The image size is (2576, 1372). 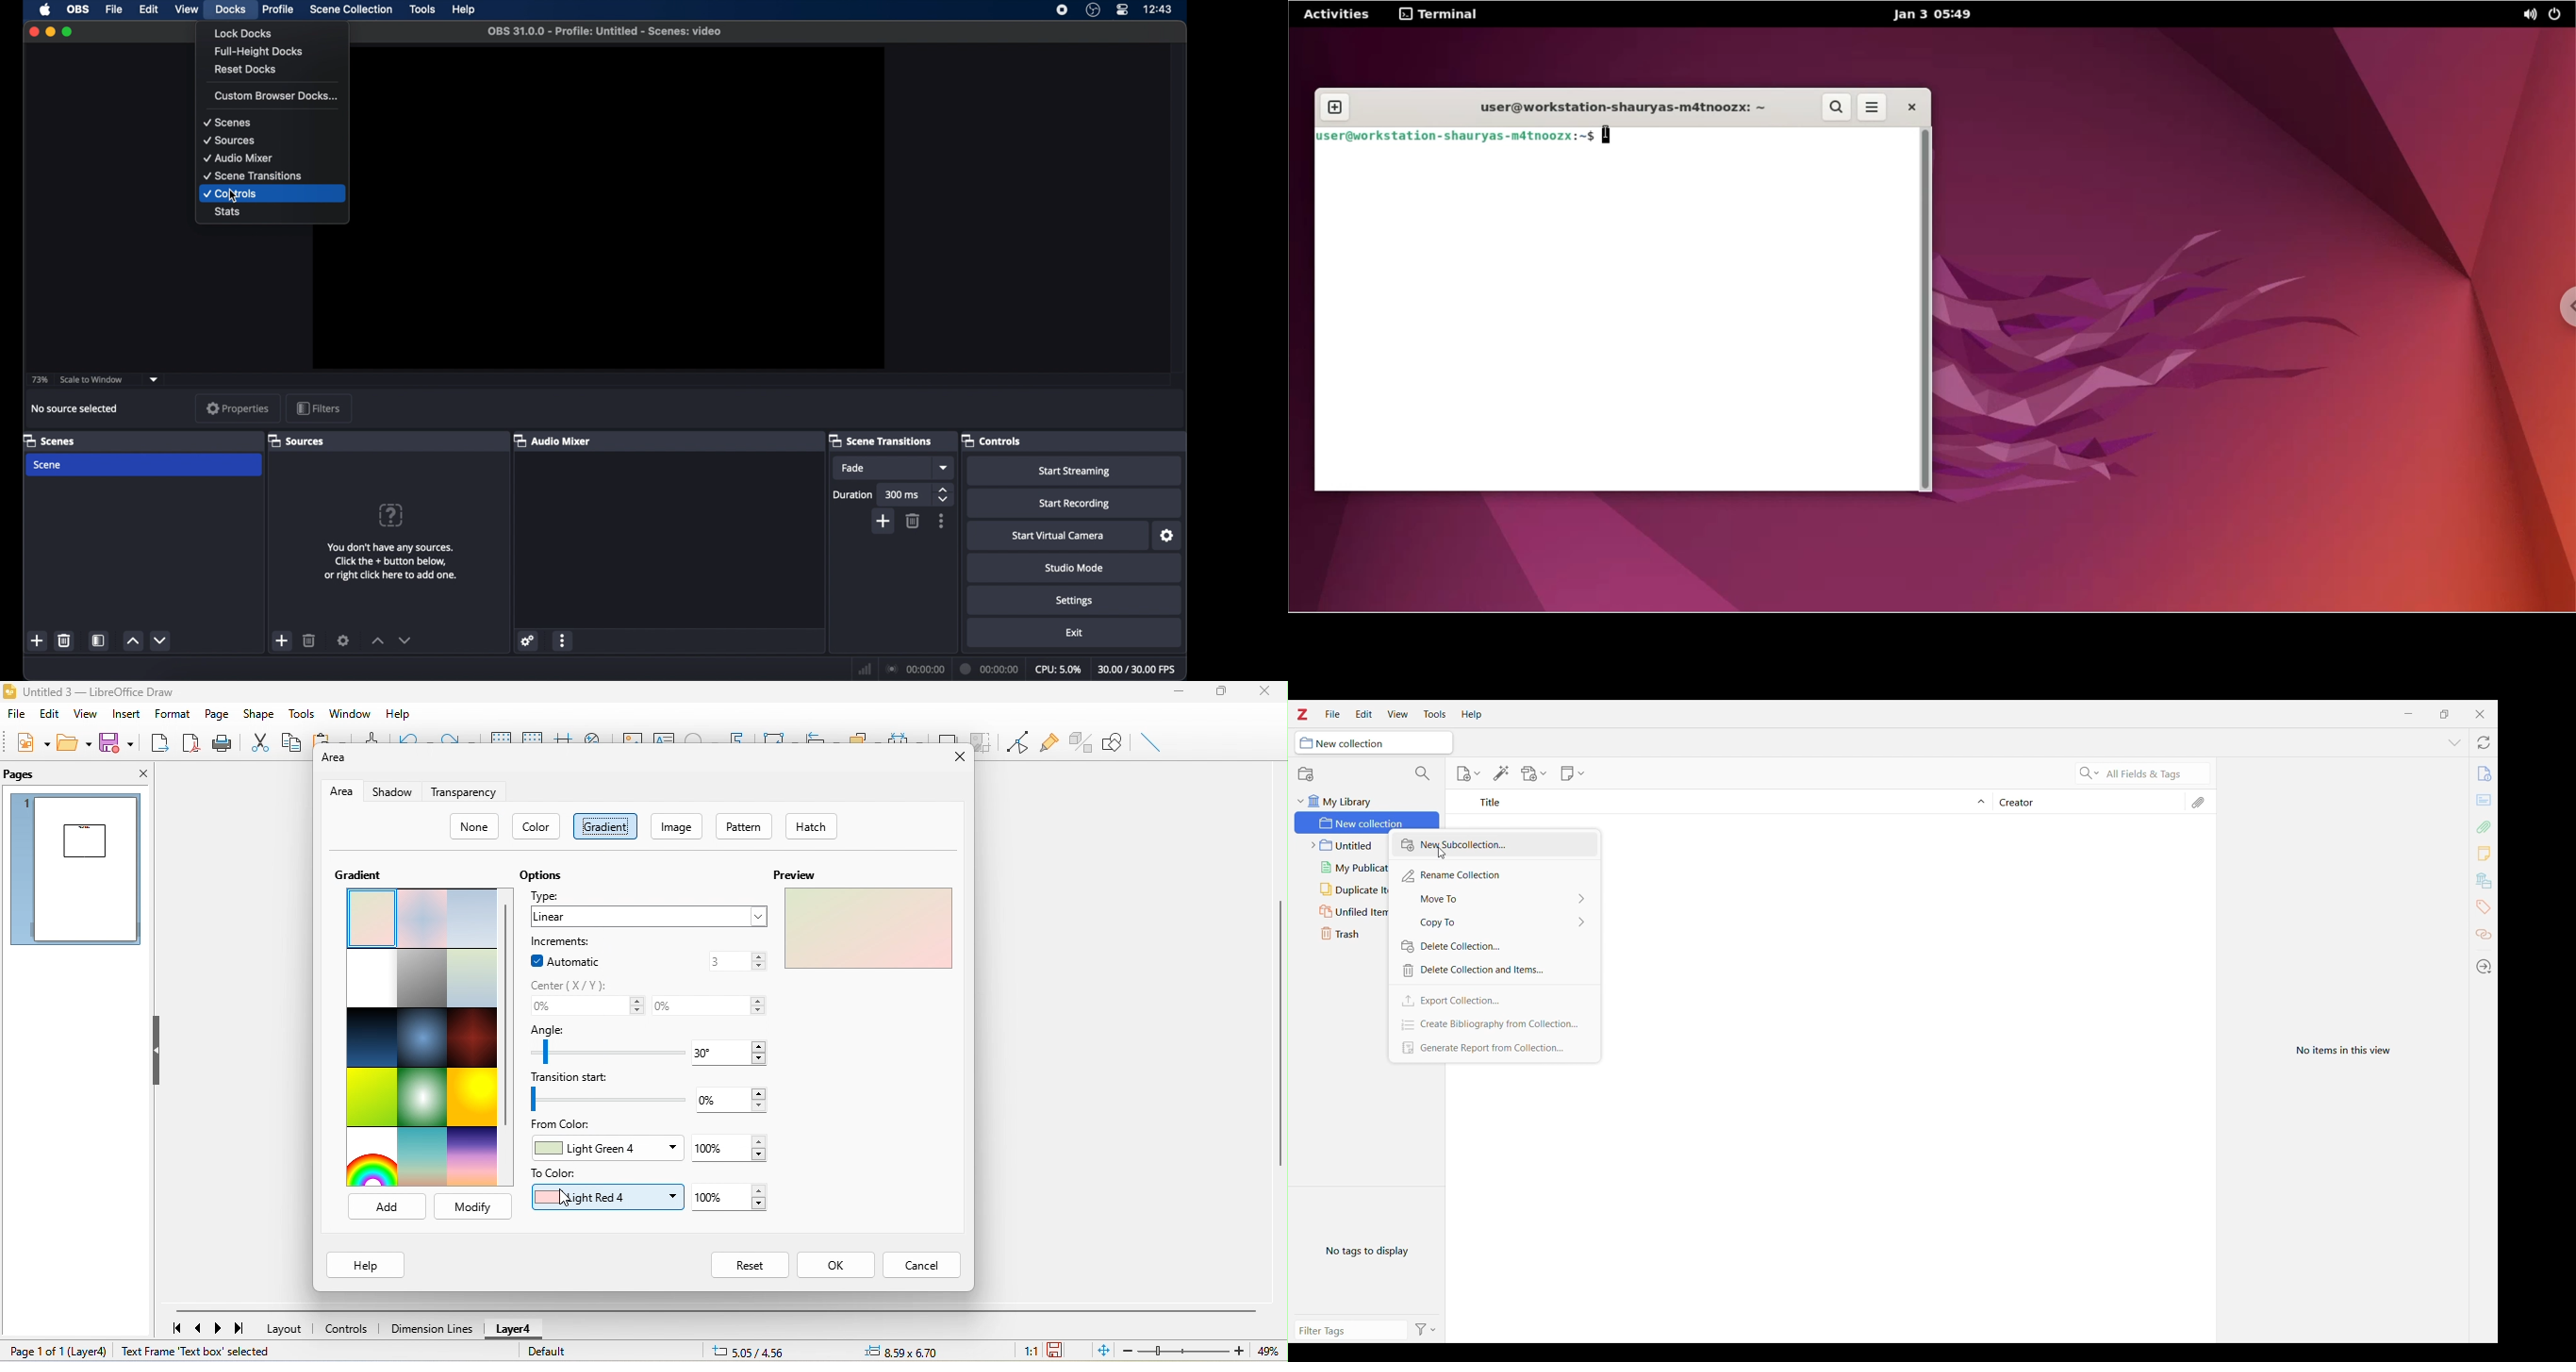 I want to click on sunrise, so click(x=423, y=1157).